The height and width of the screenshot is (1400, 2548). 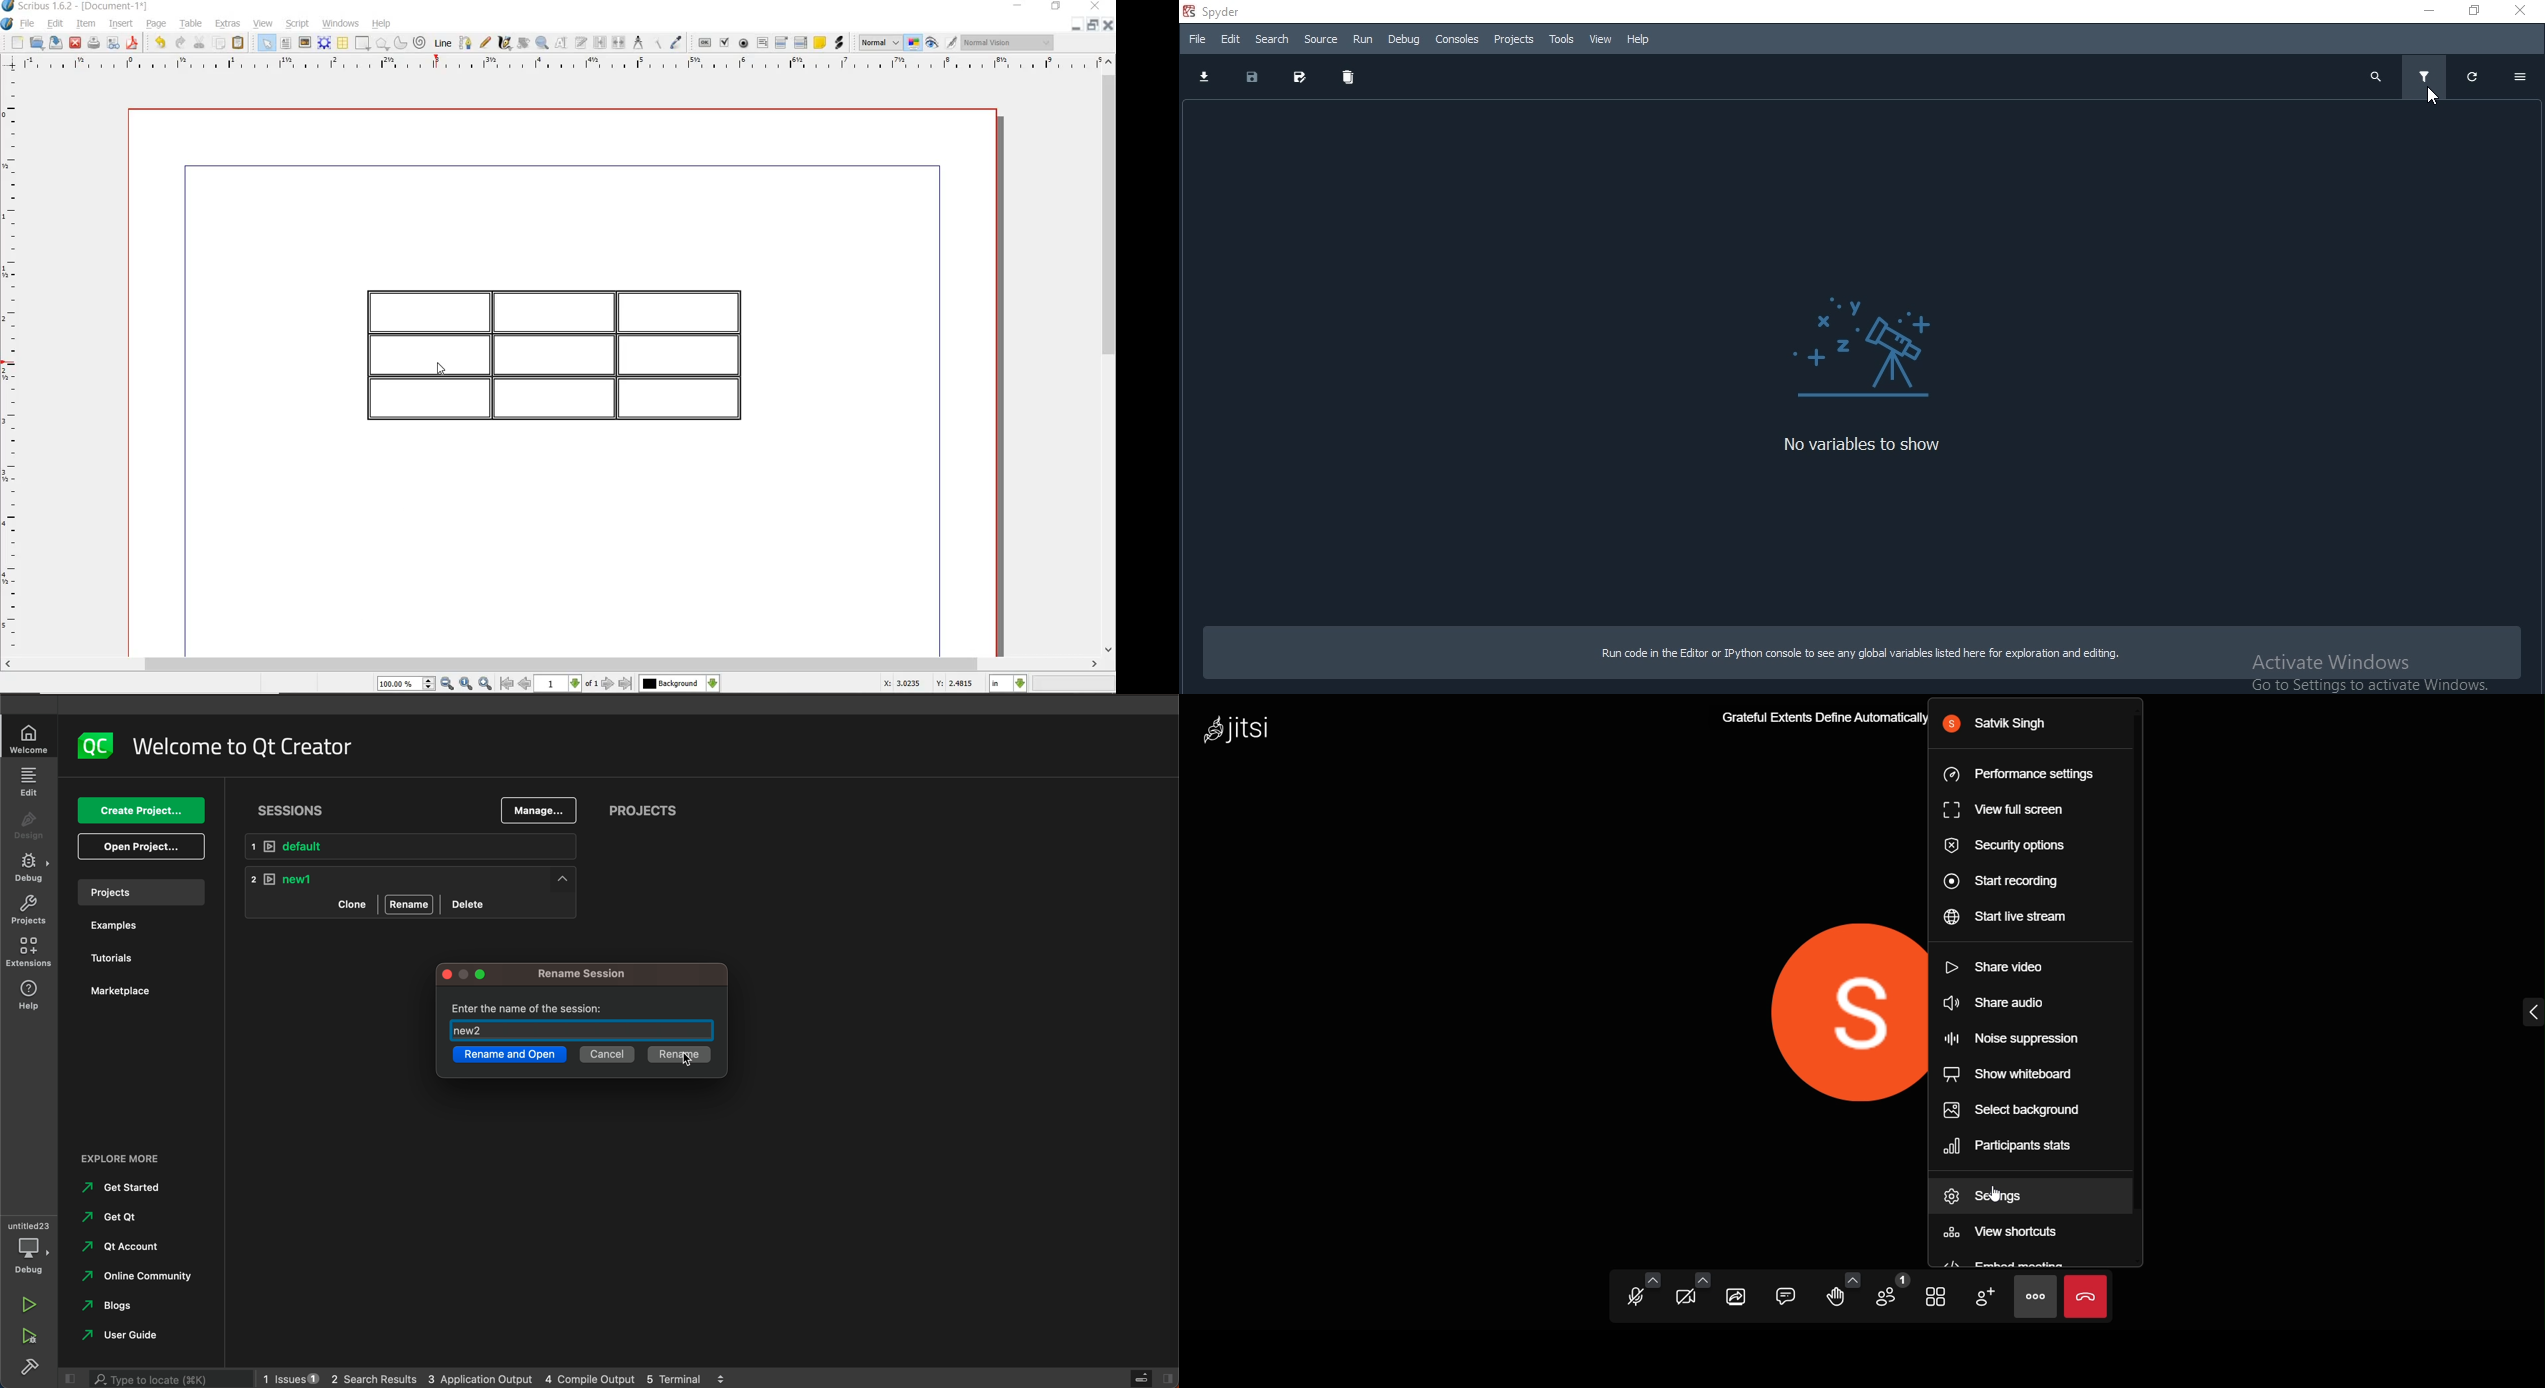 I want to click on open, so click(x=35, y=42).